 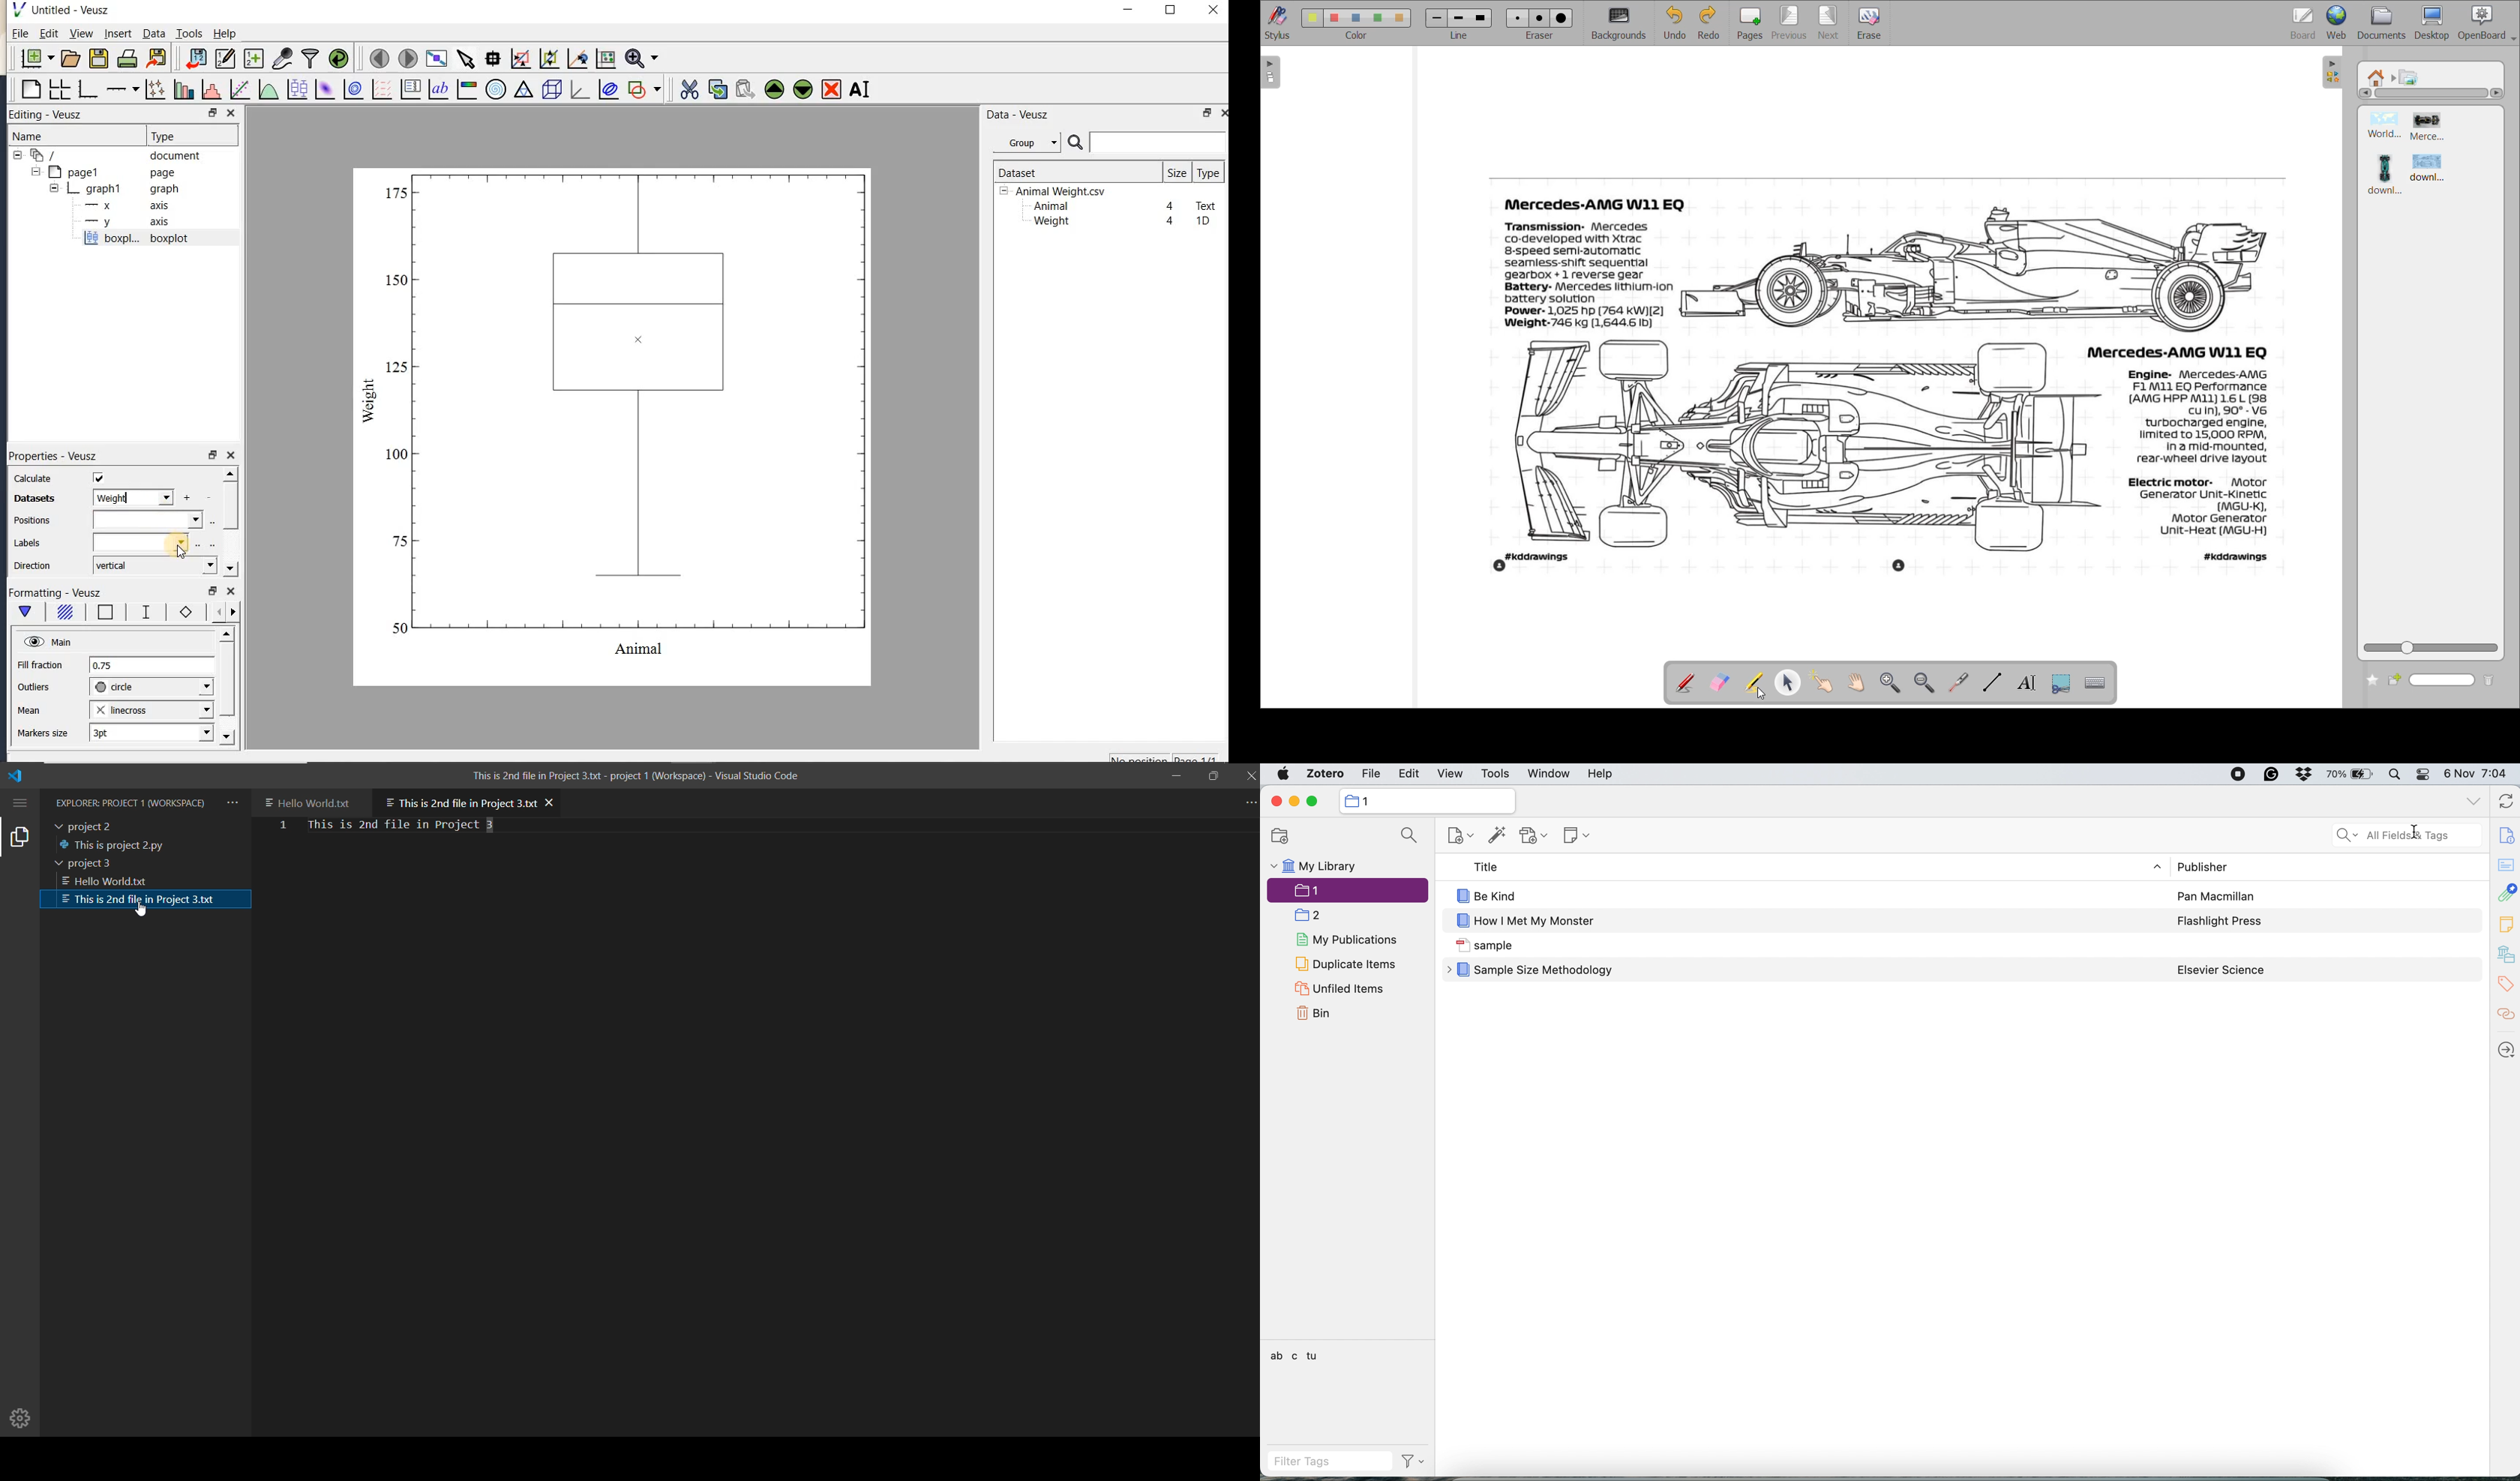 What do you see at coordinates (1207, 204) in the screenshot?
I see `Text` at bounding box center [1207, 204].